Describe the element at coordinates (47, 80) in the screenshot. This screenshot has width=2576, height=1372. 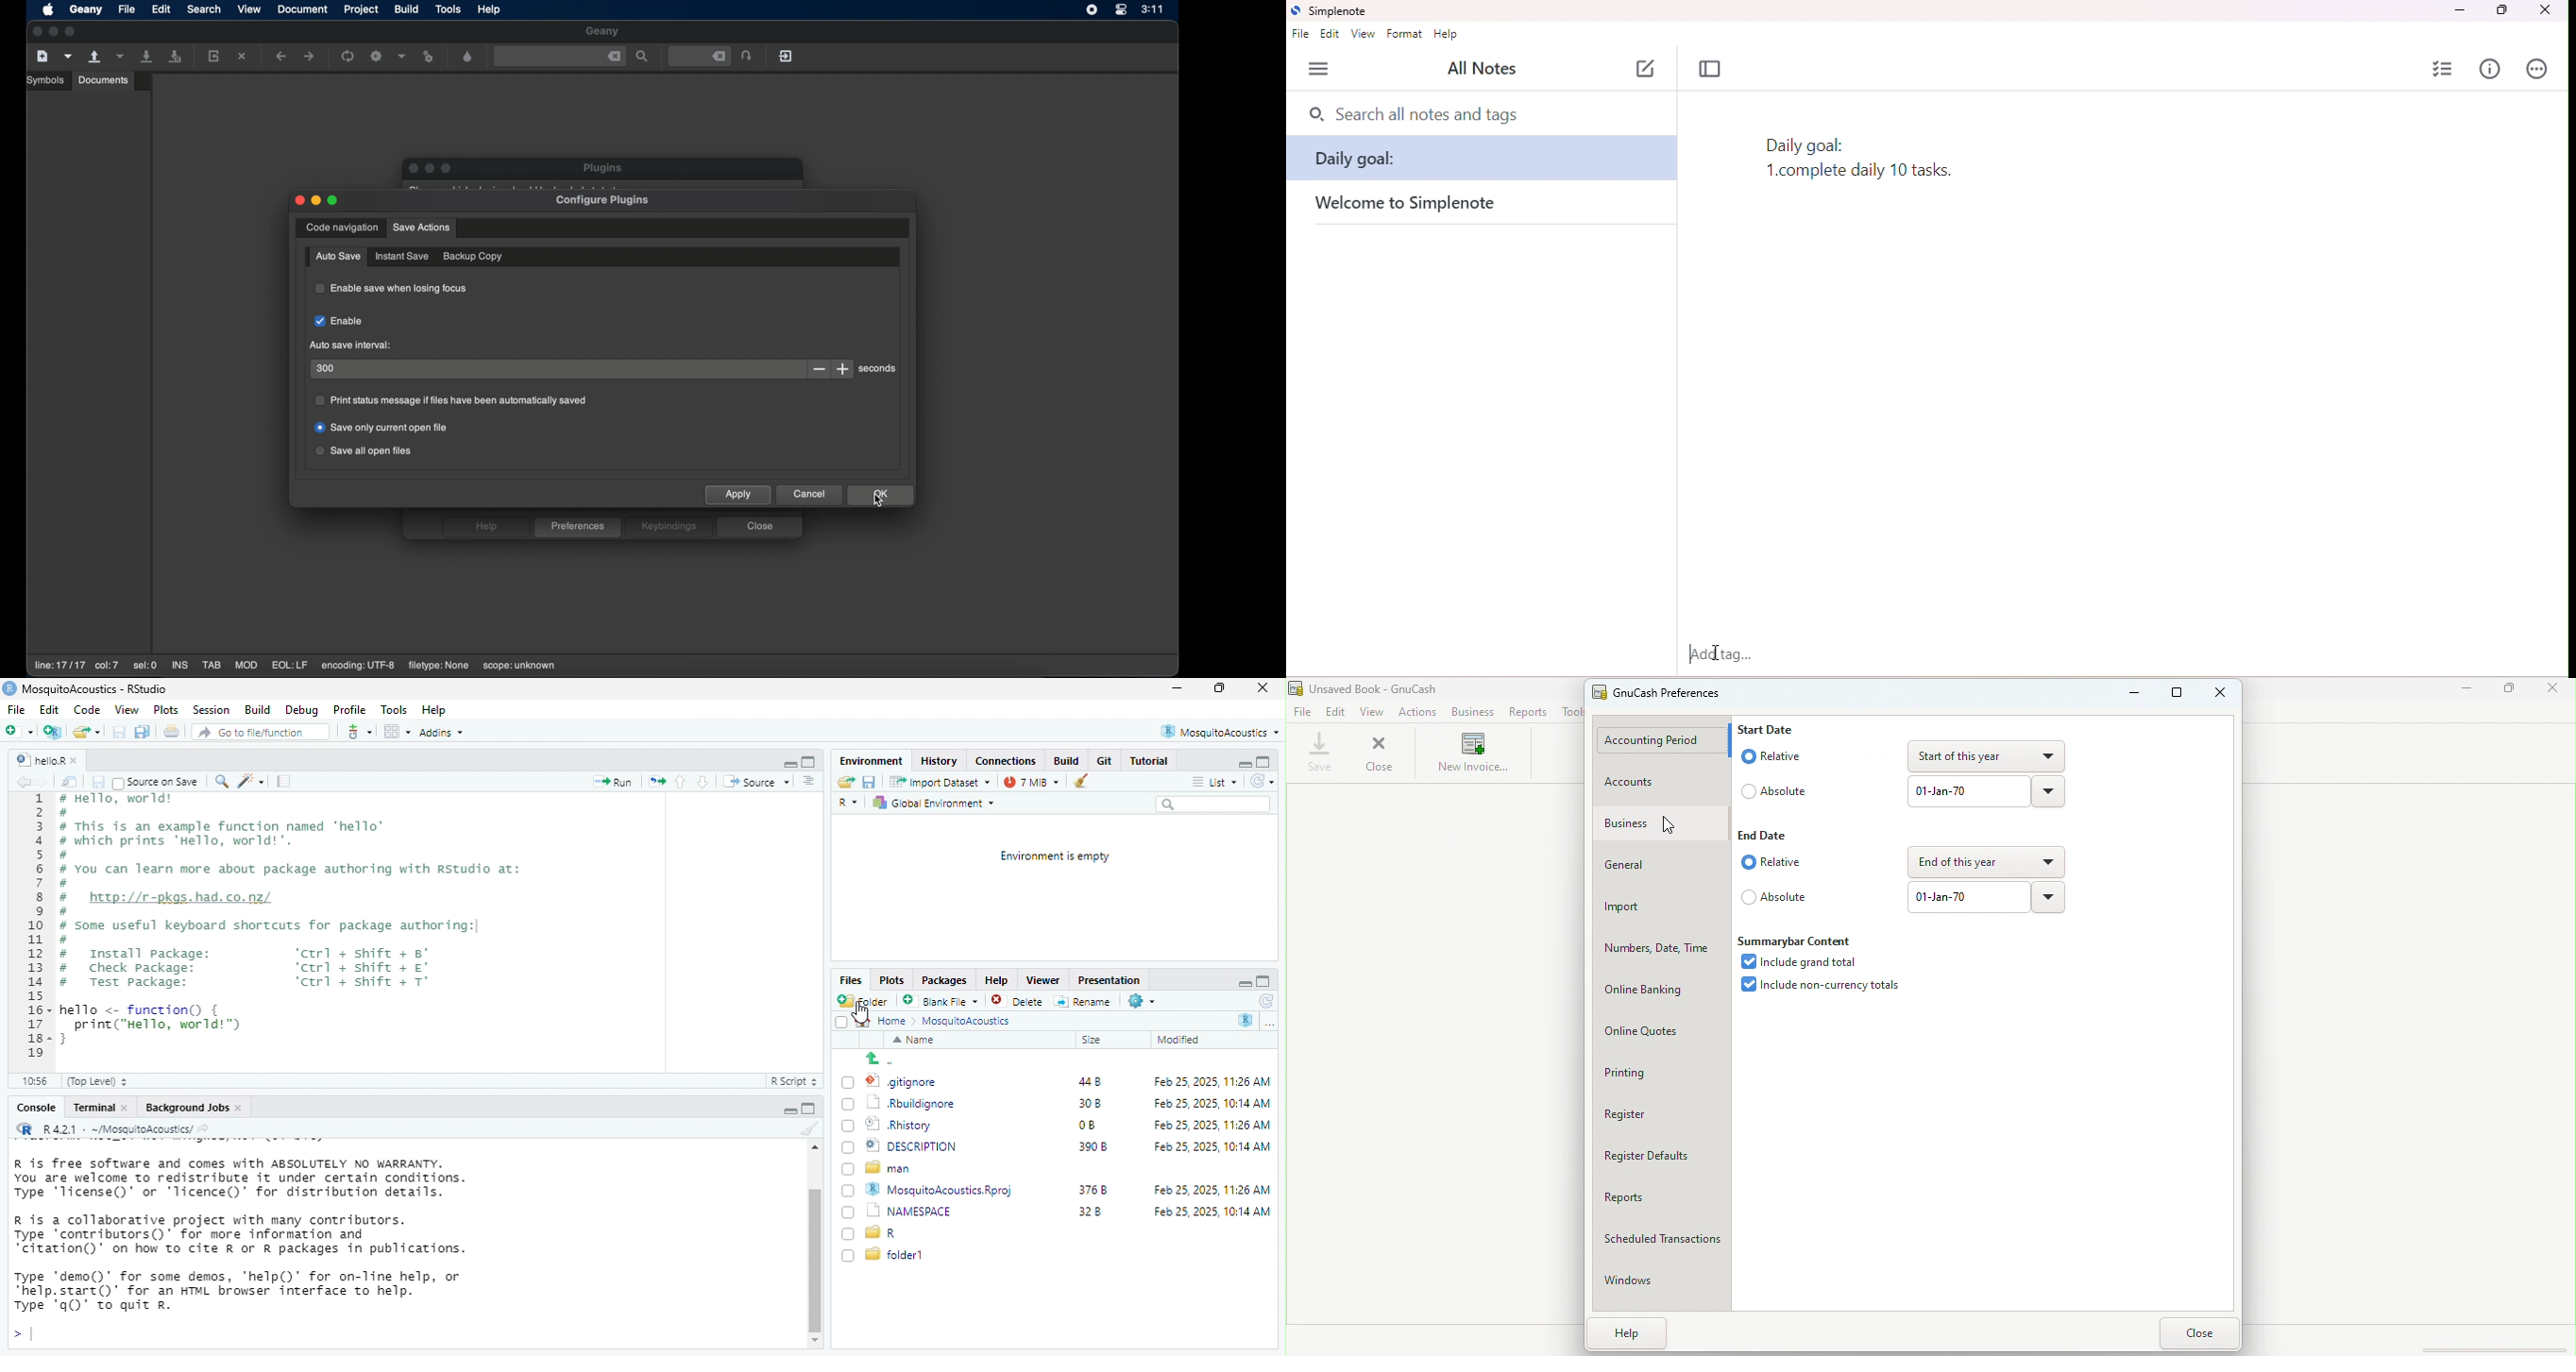
I see `symbols` at that location.